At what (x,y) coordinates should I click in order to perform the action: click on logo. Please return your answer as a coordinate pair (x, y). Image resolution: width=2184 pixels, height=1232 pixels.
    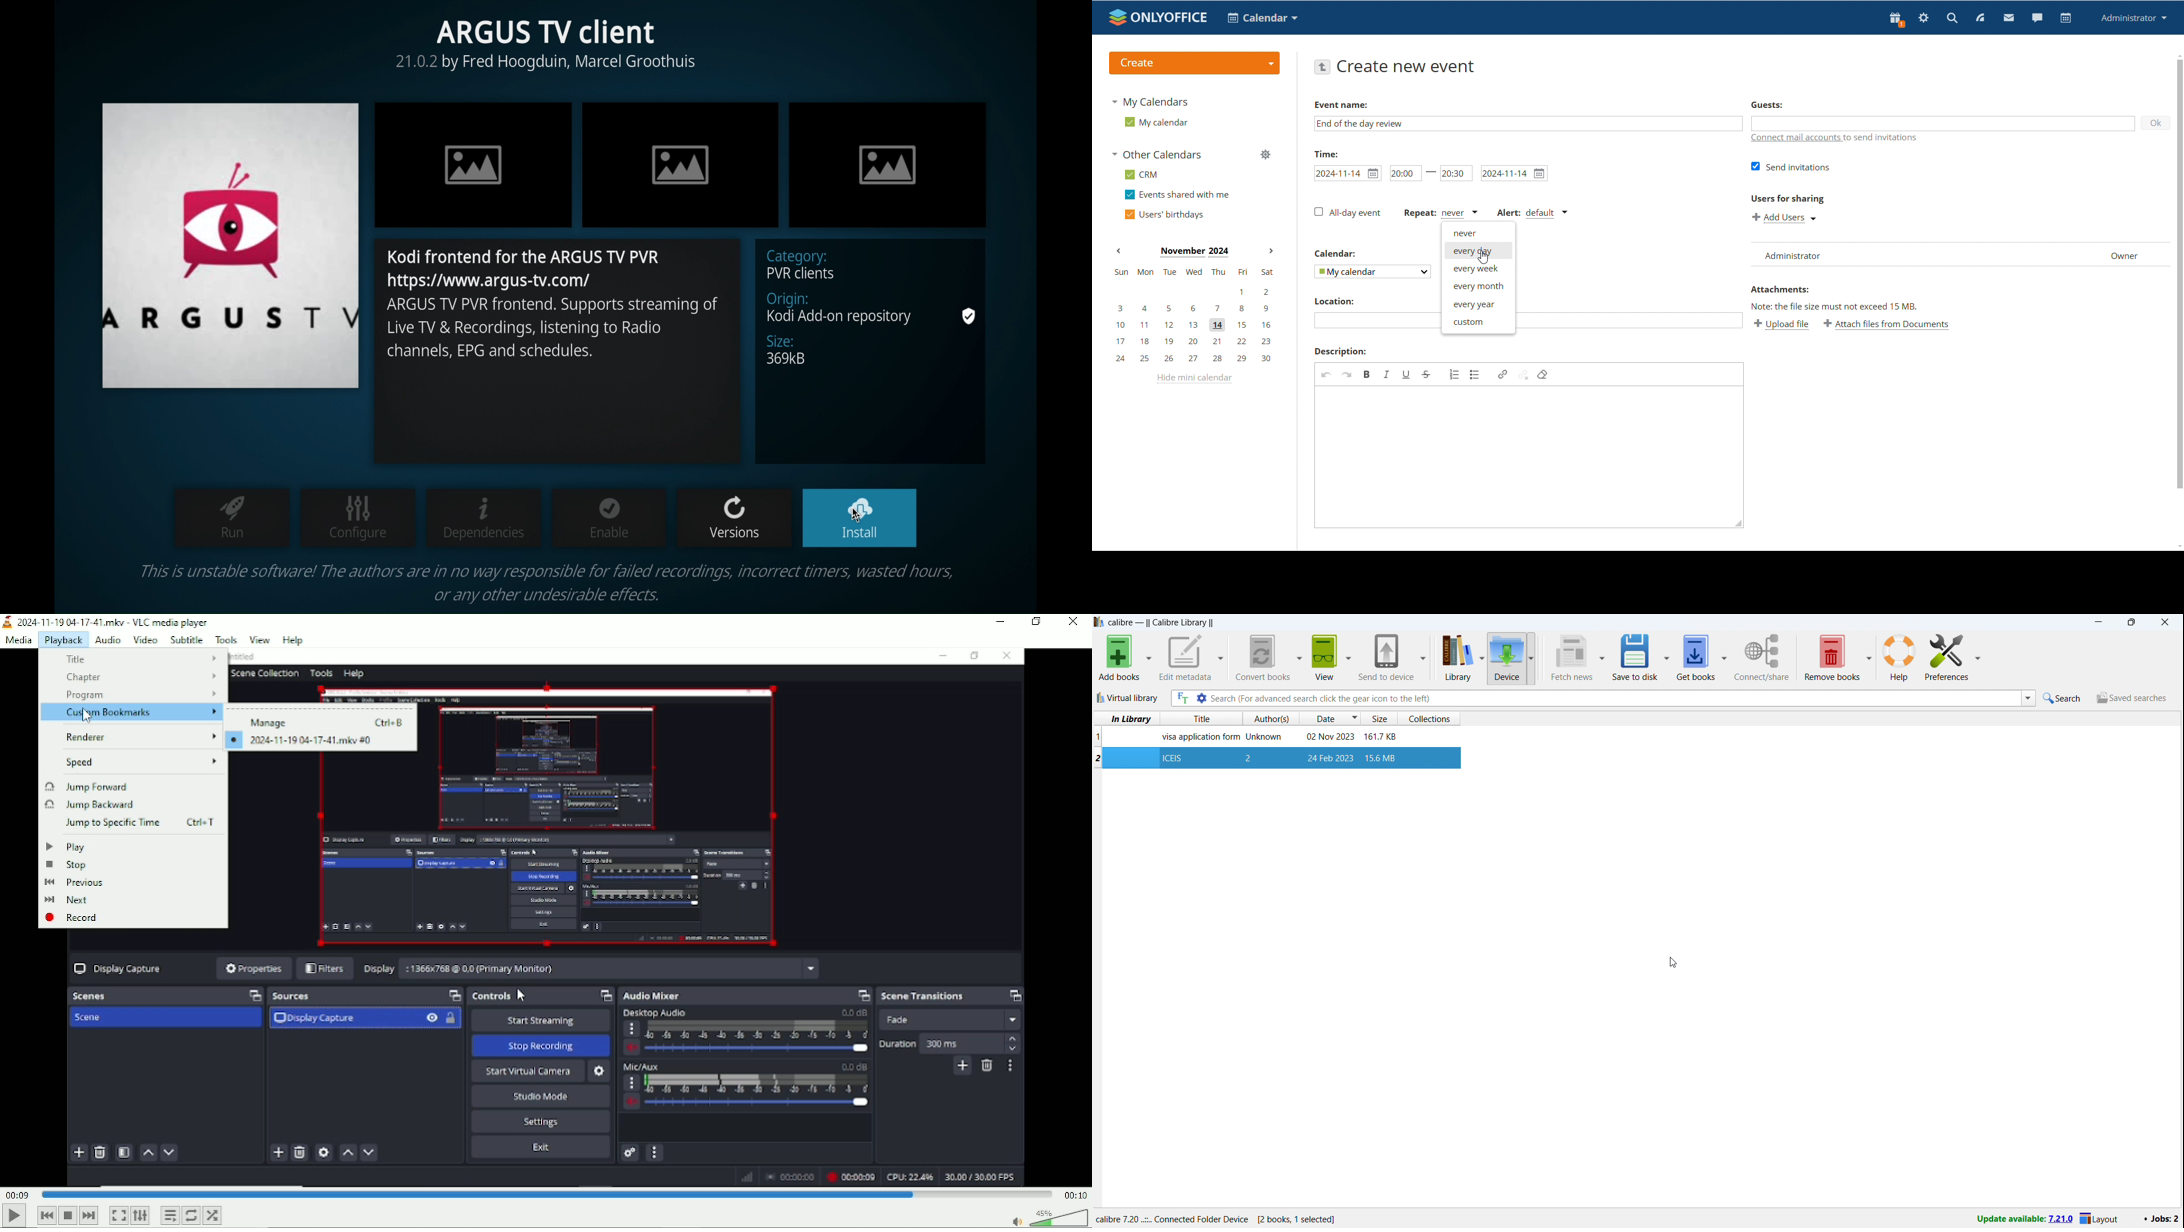
    Looking at the image, I should click on (1158, 17).